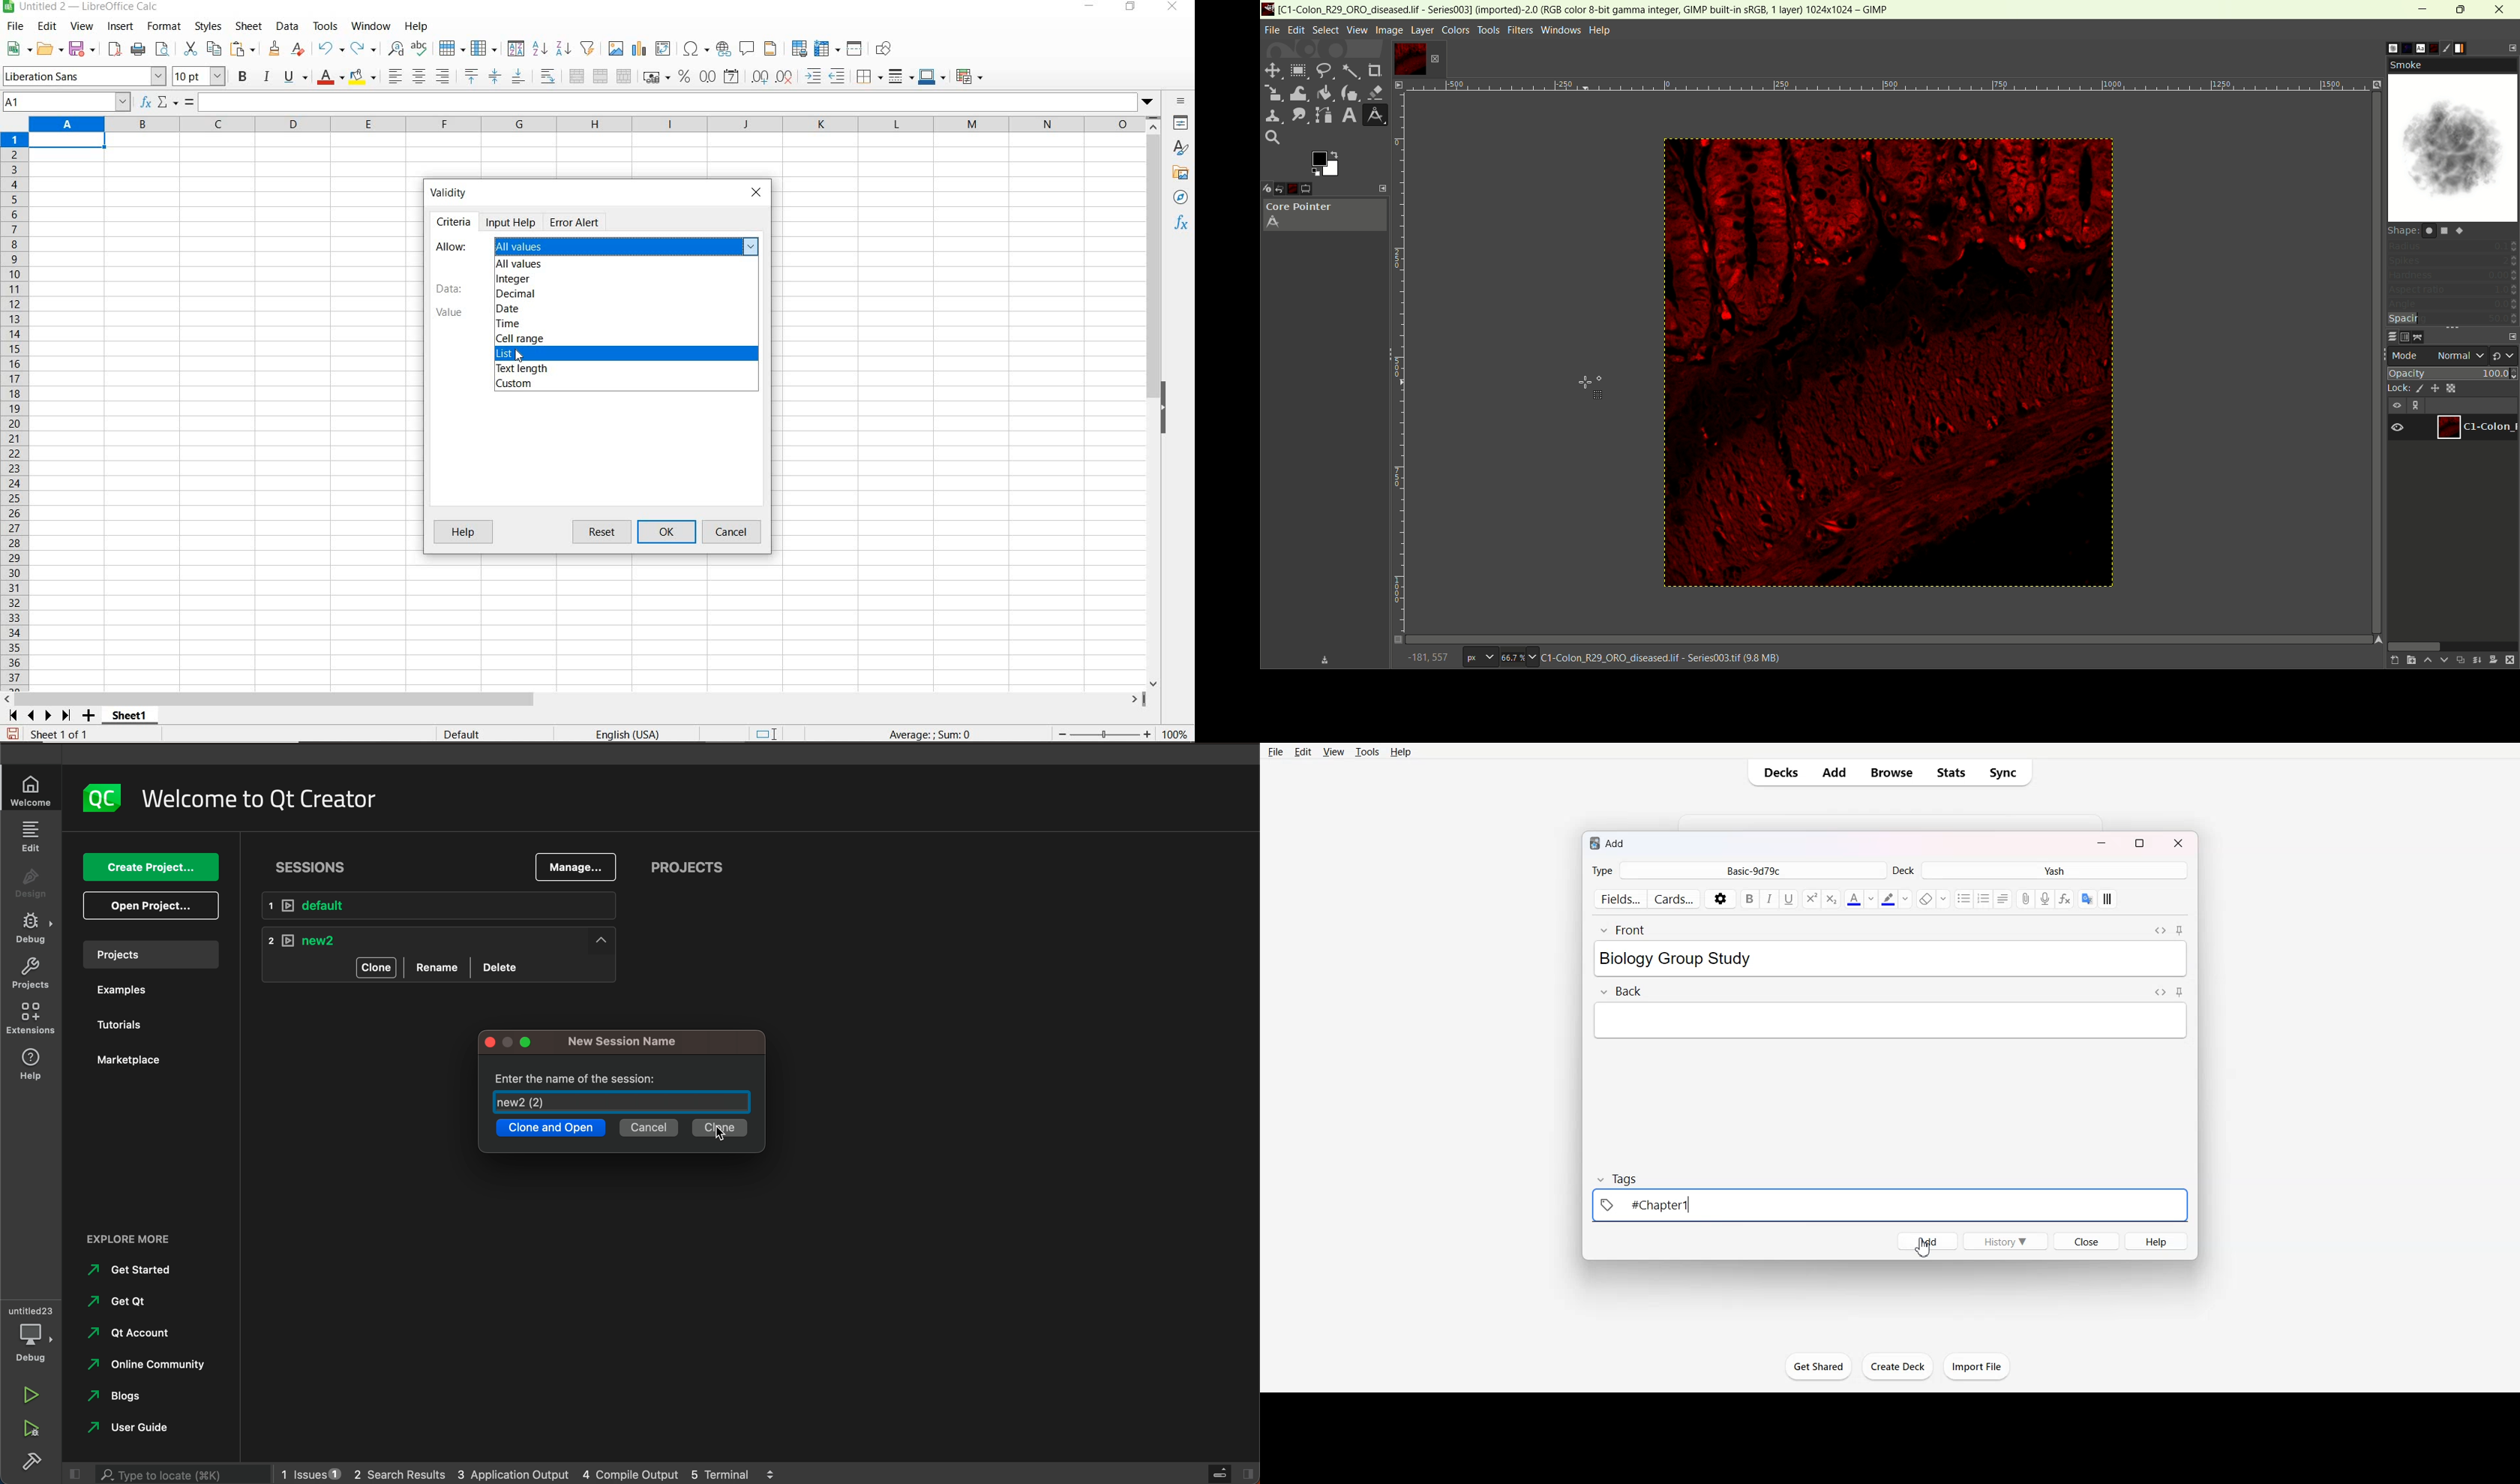 The image size is (2520, 1484). I want to click on save, so click(13, 734).